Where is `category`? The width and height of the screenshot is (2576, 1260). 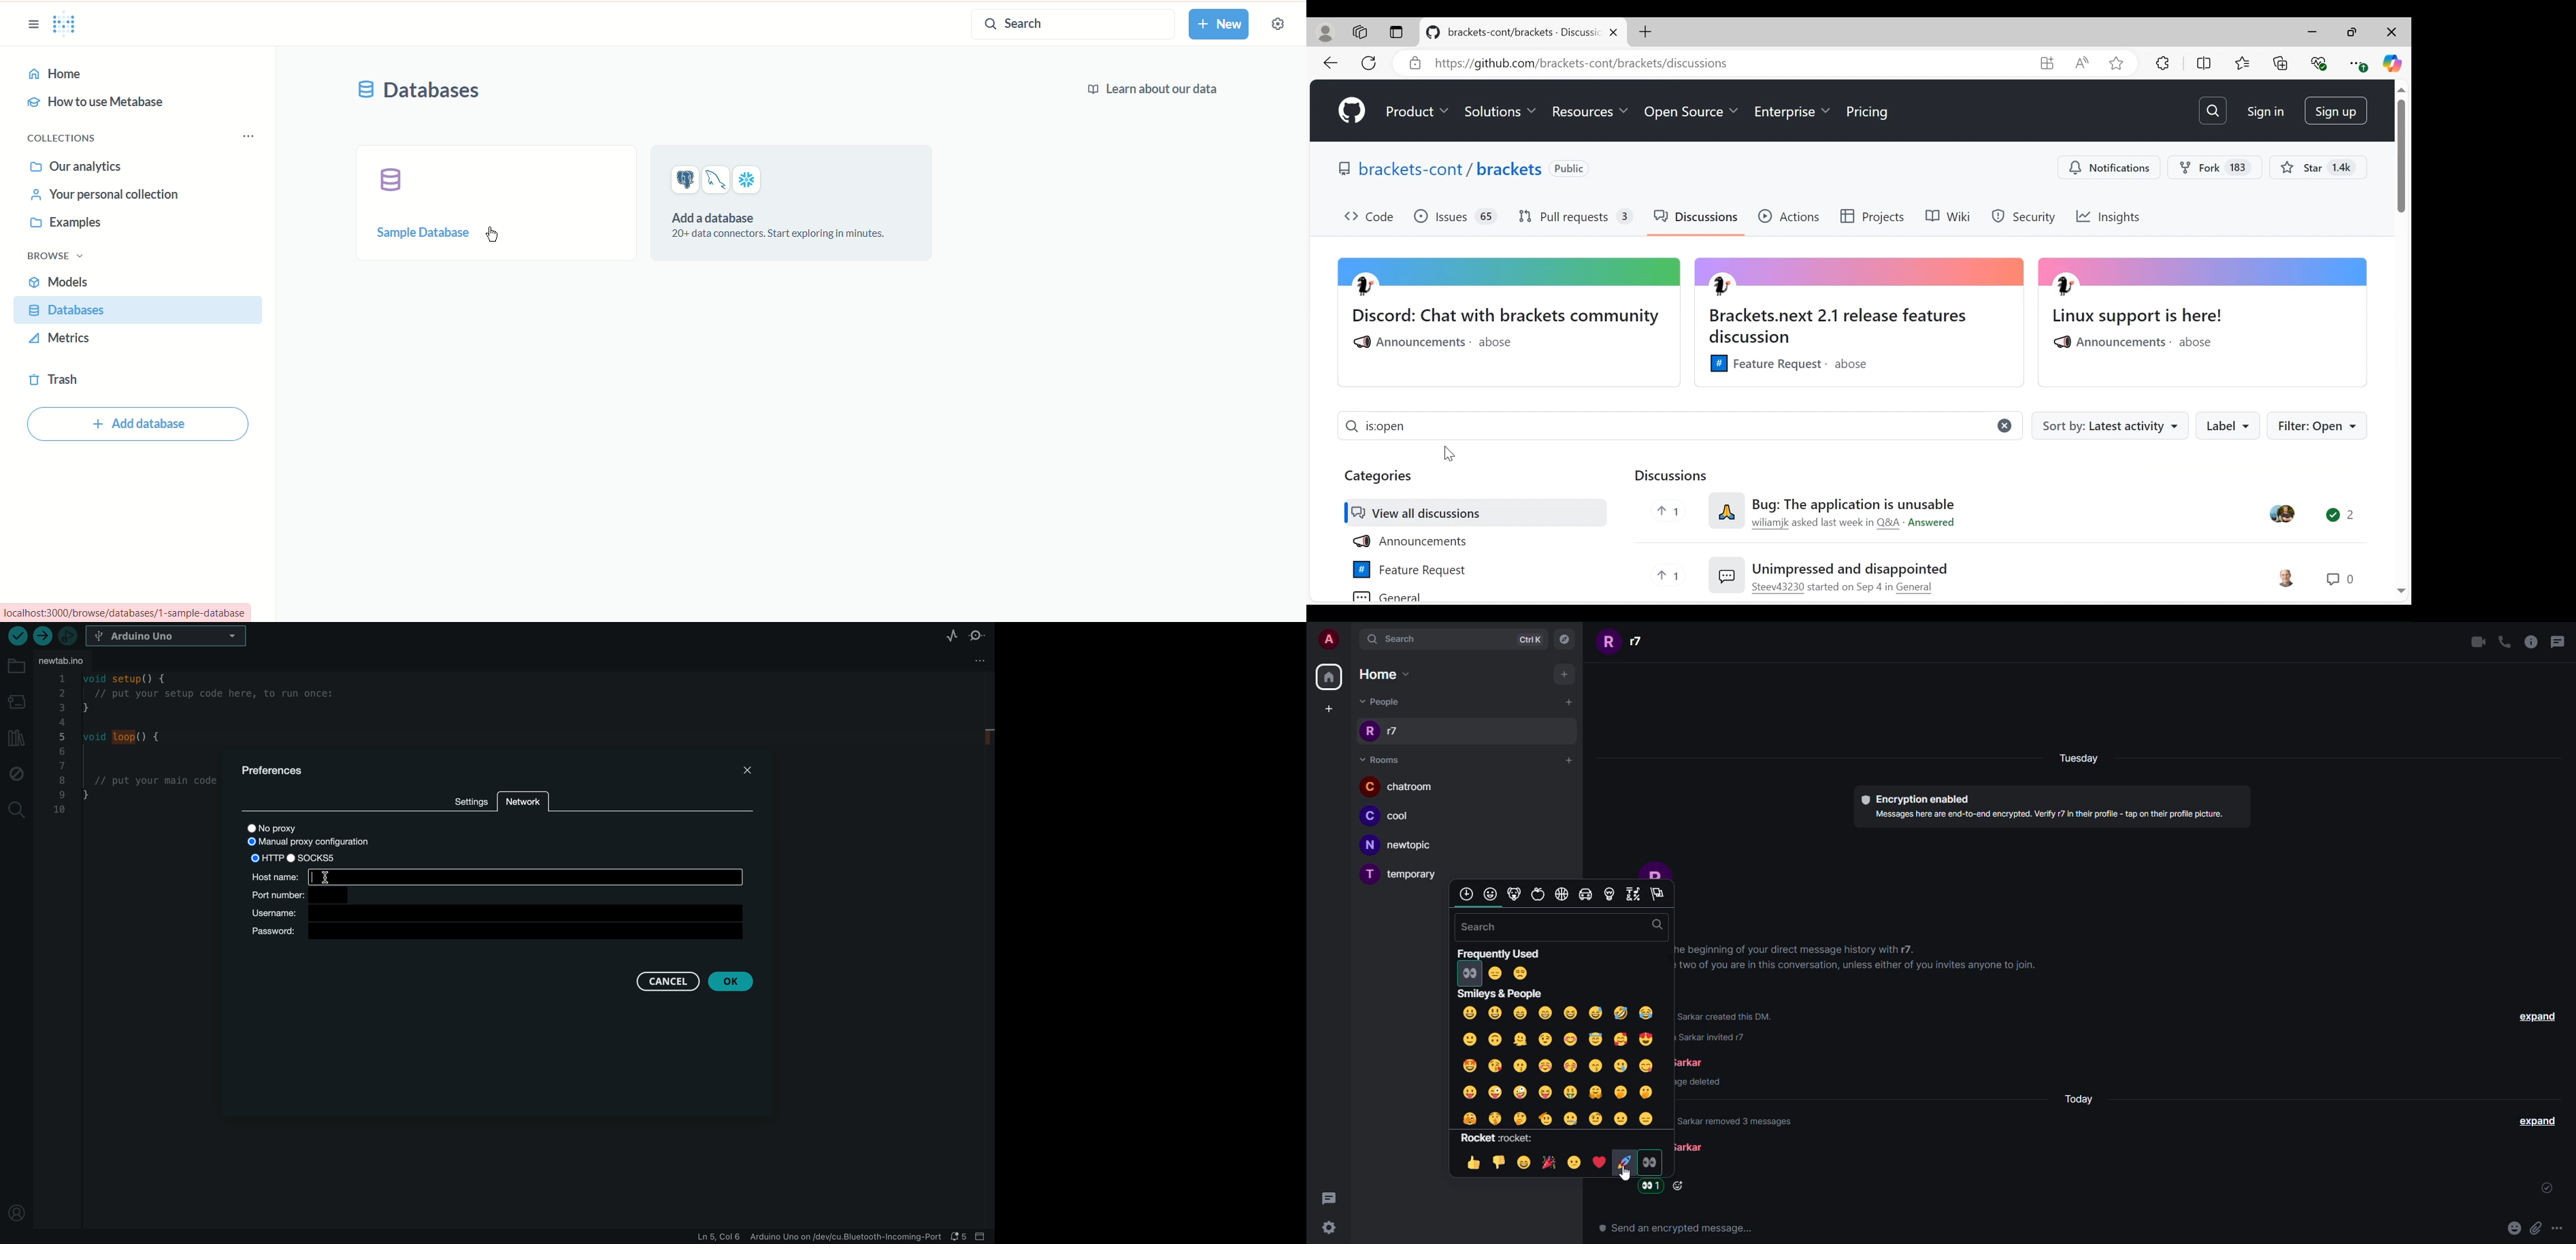
category is located at coordinates (1563, 895).